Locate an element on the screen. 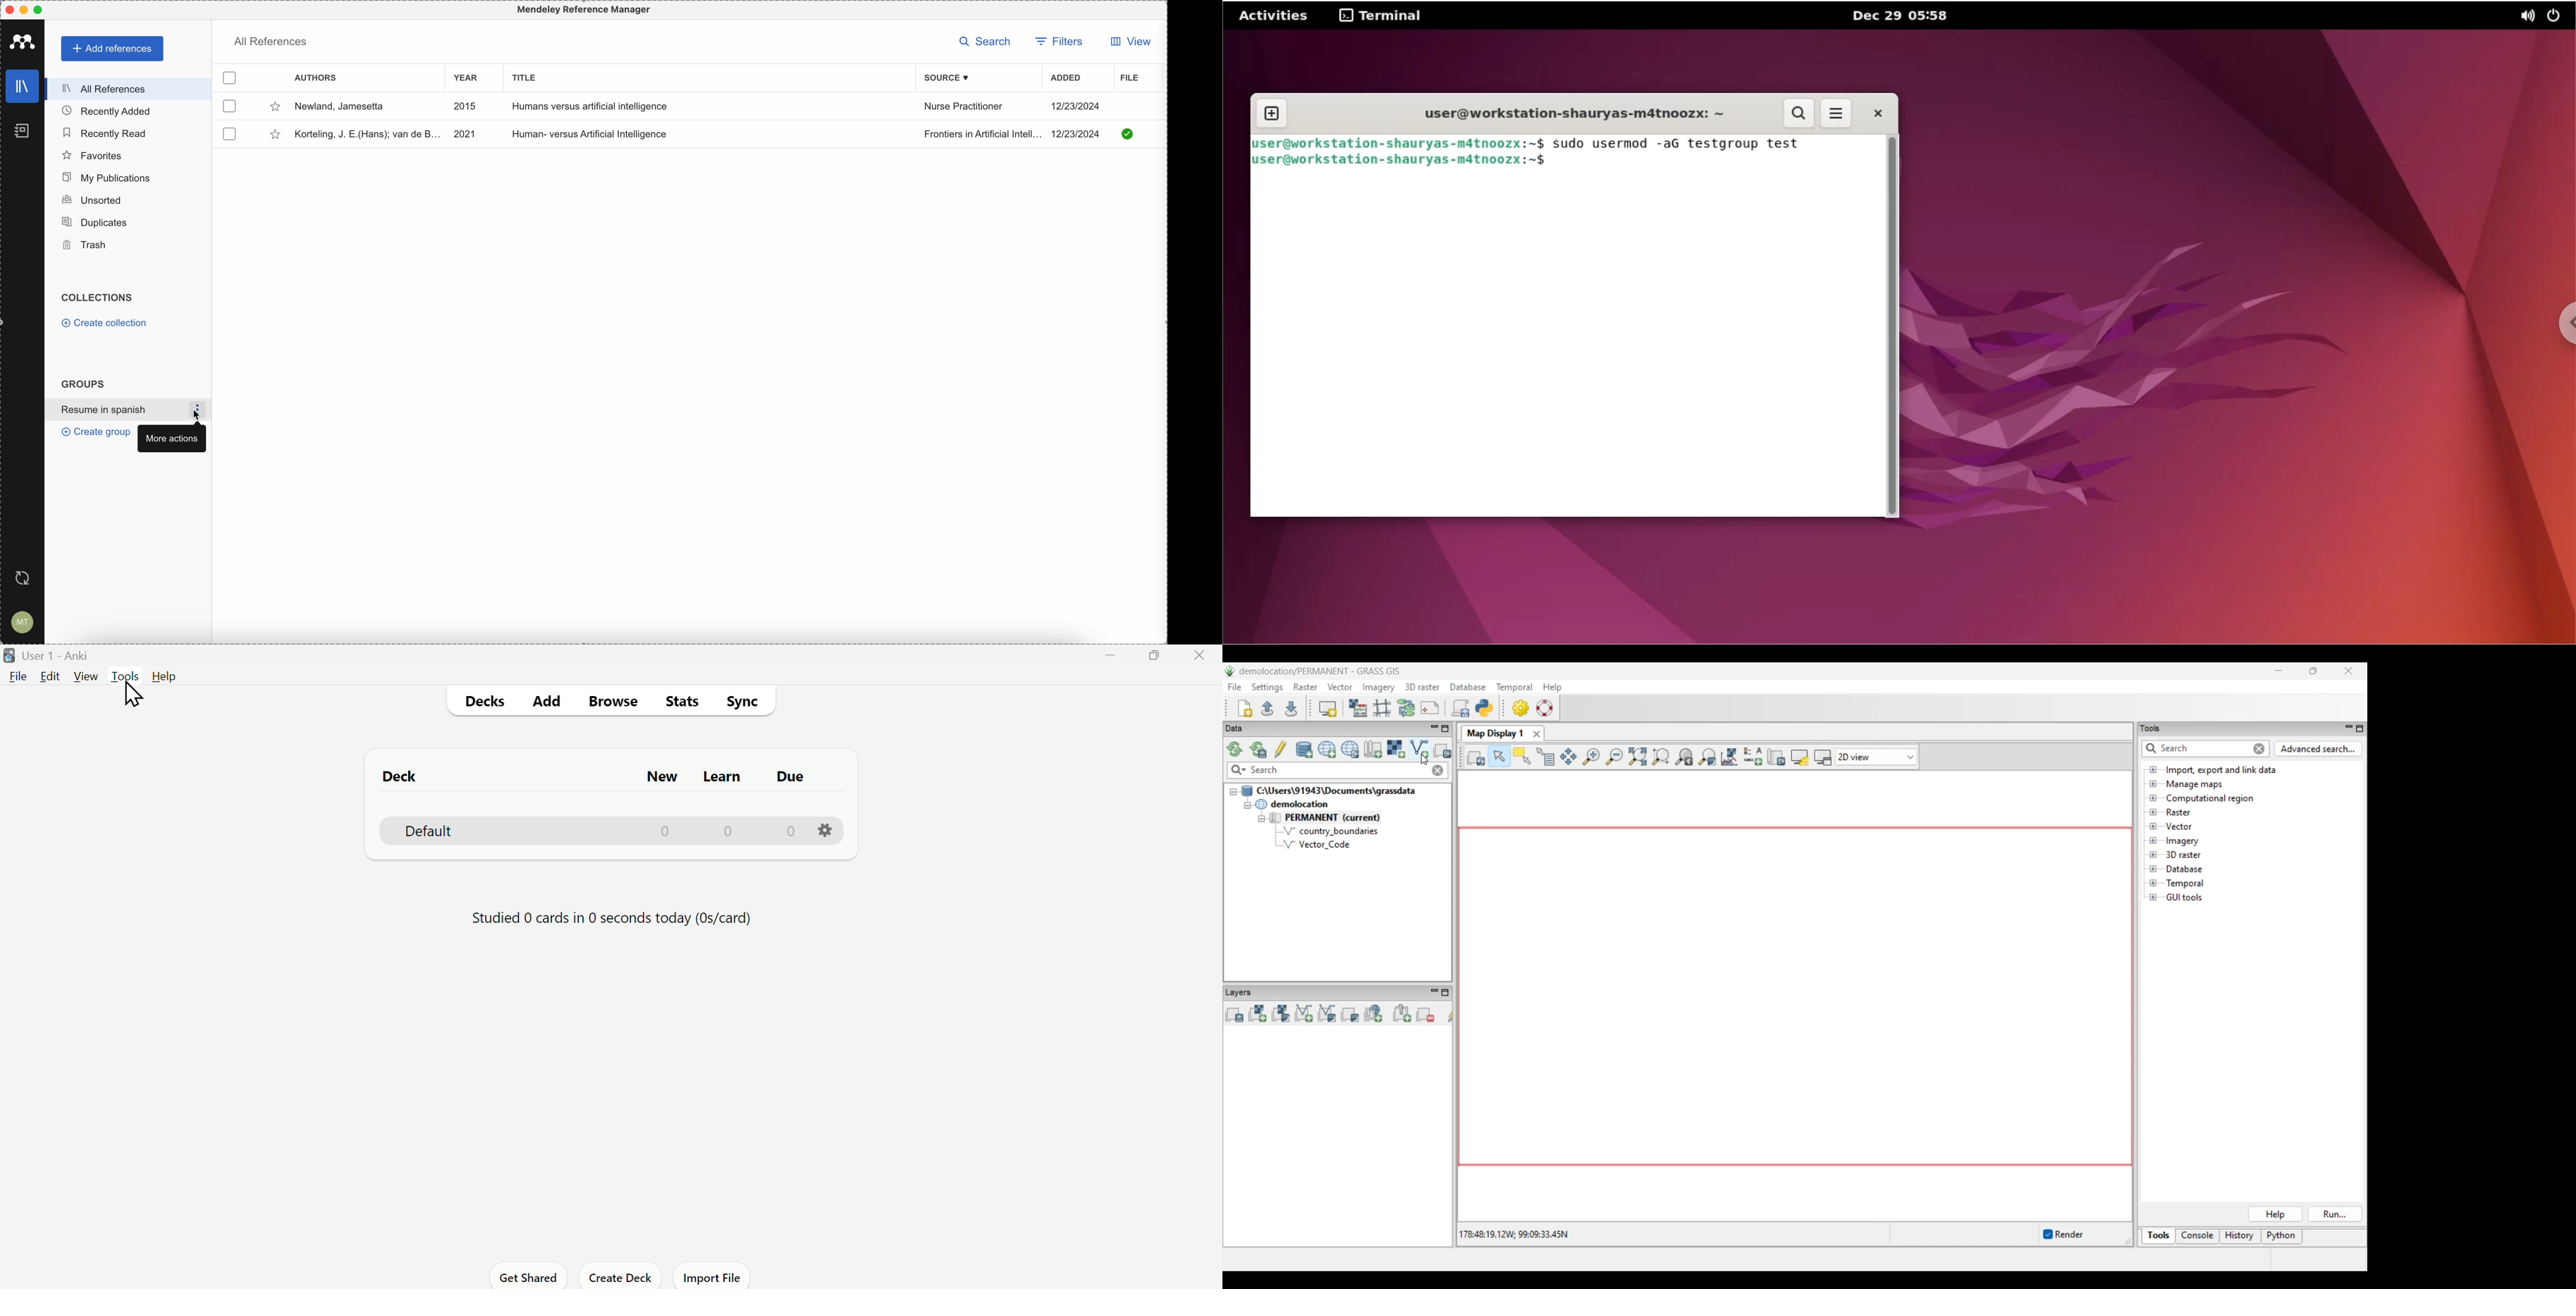 Image resolution: width=2576 pixels, height=1316 pixels. Click to open files under Import, export and link data is located at coordinates (2154, 769).